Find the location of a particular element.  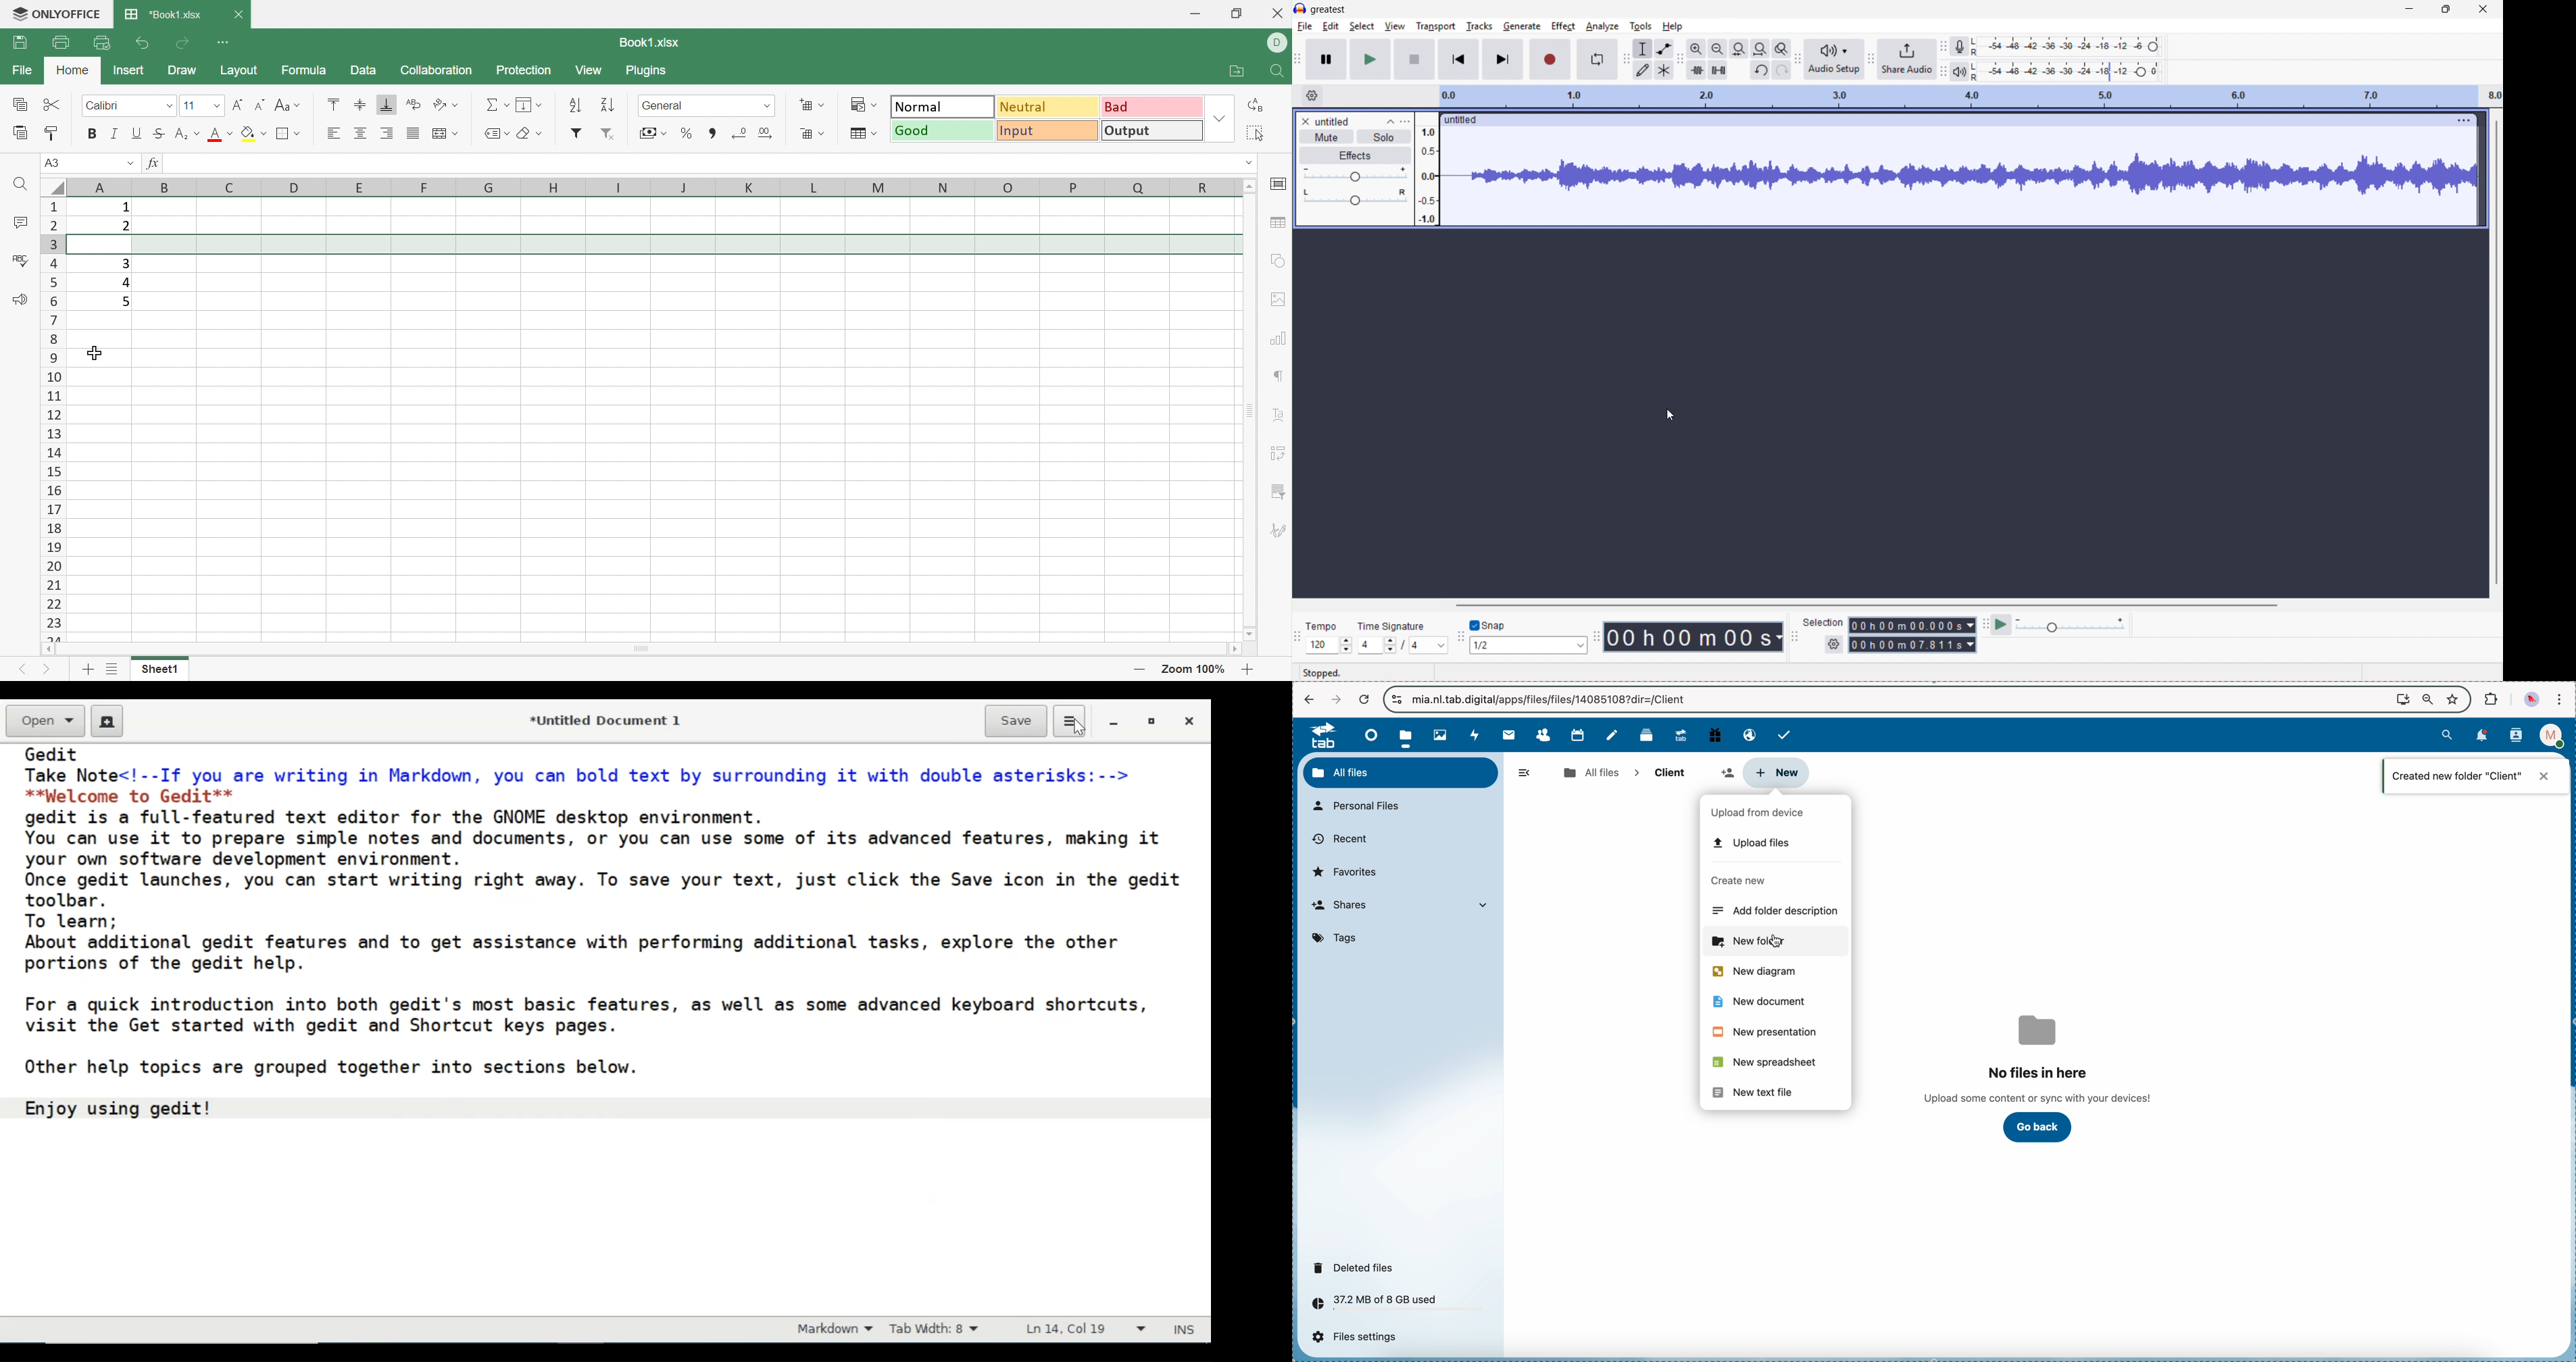

playback level is located at coordinates (2069, 71).